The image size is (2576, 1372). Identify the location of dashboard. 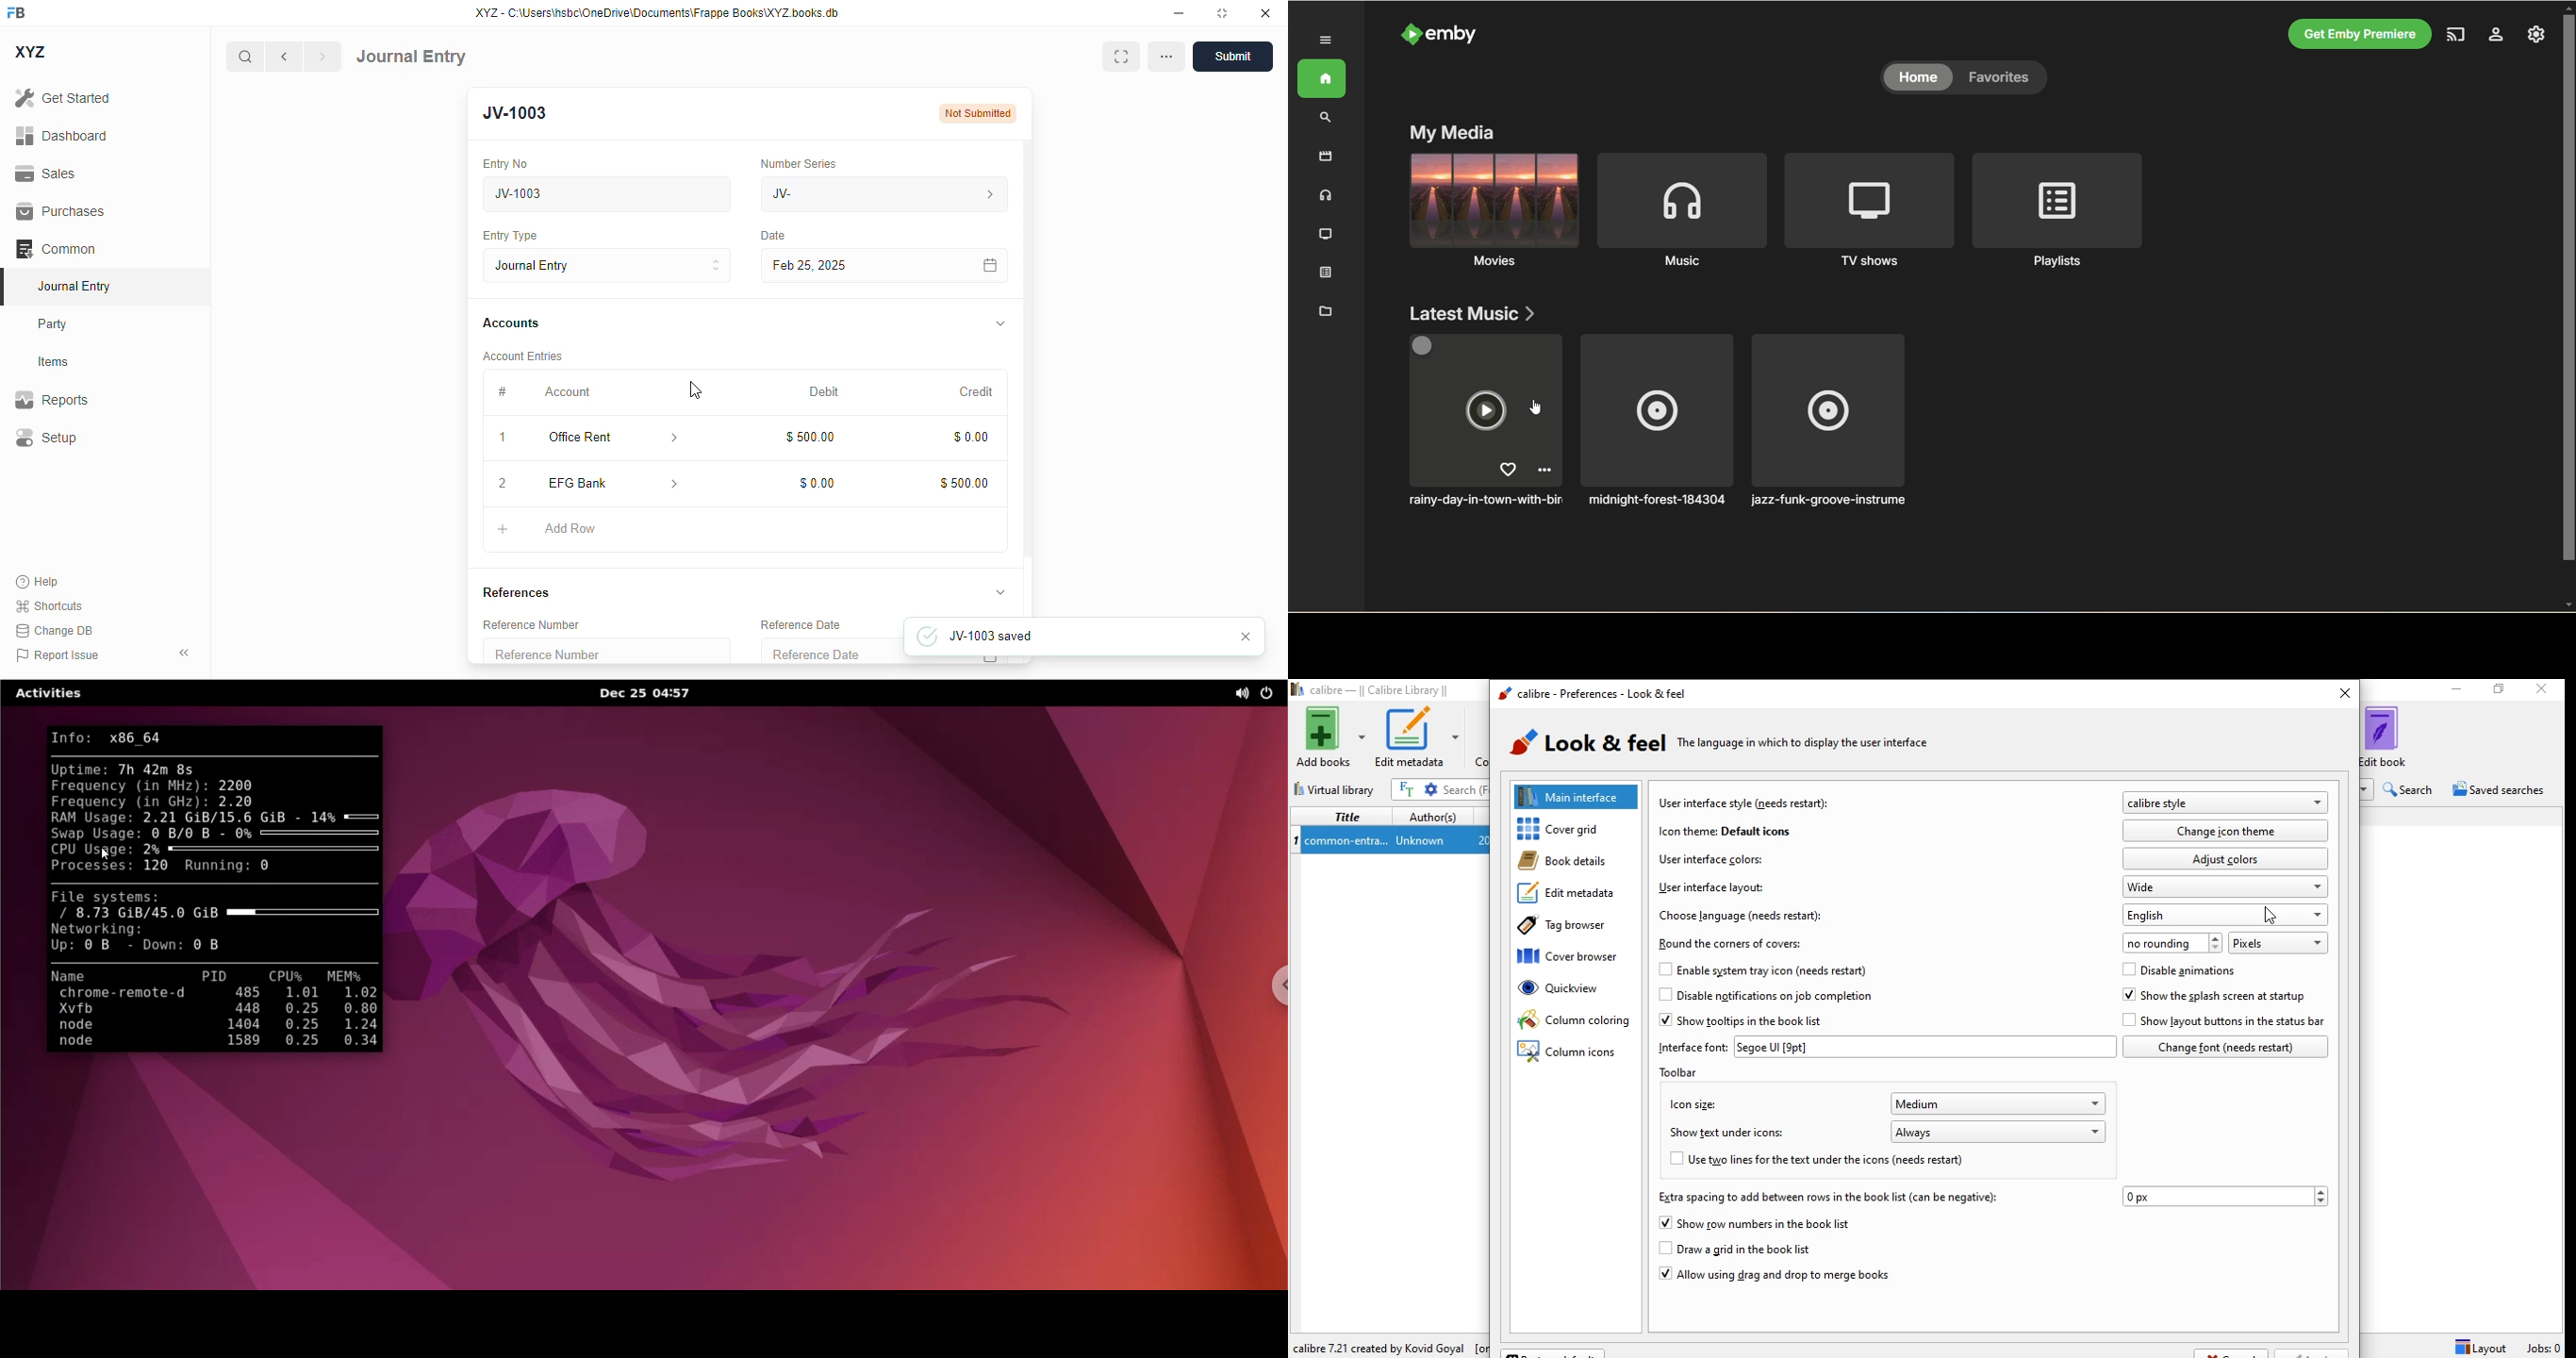
(62, 136).